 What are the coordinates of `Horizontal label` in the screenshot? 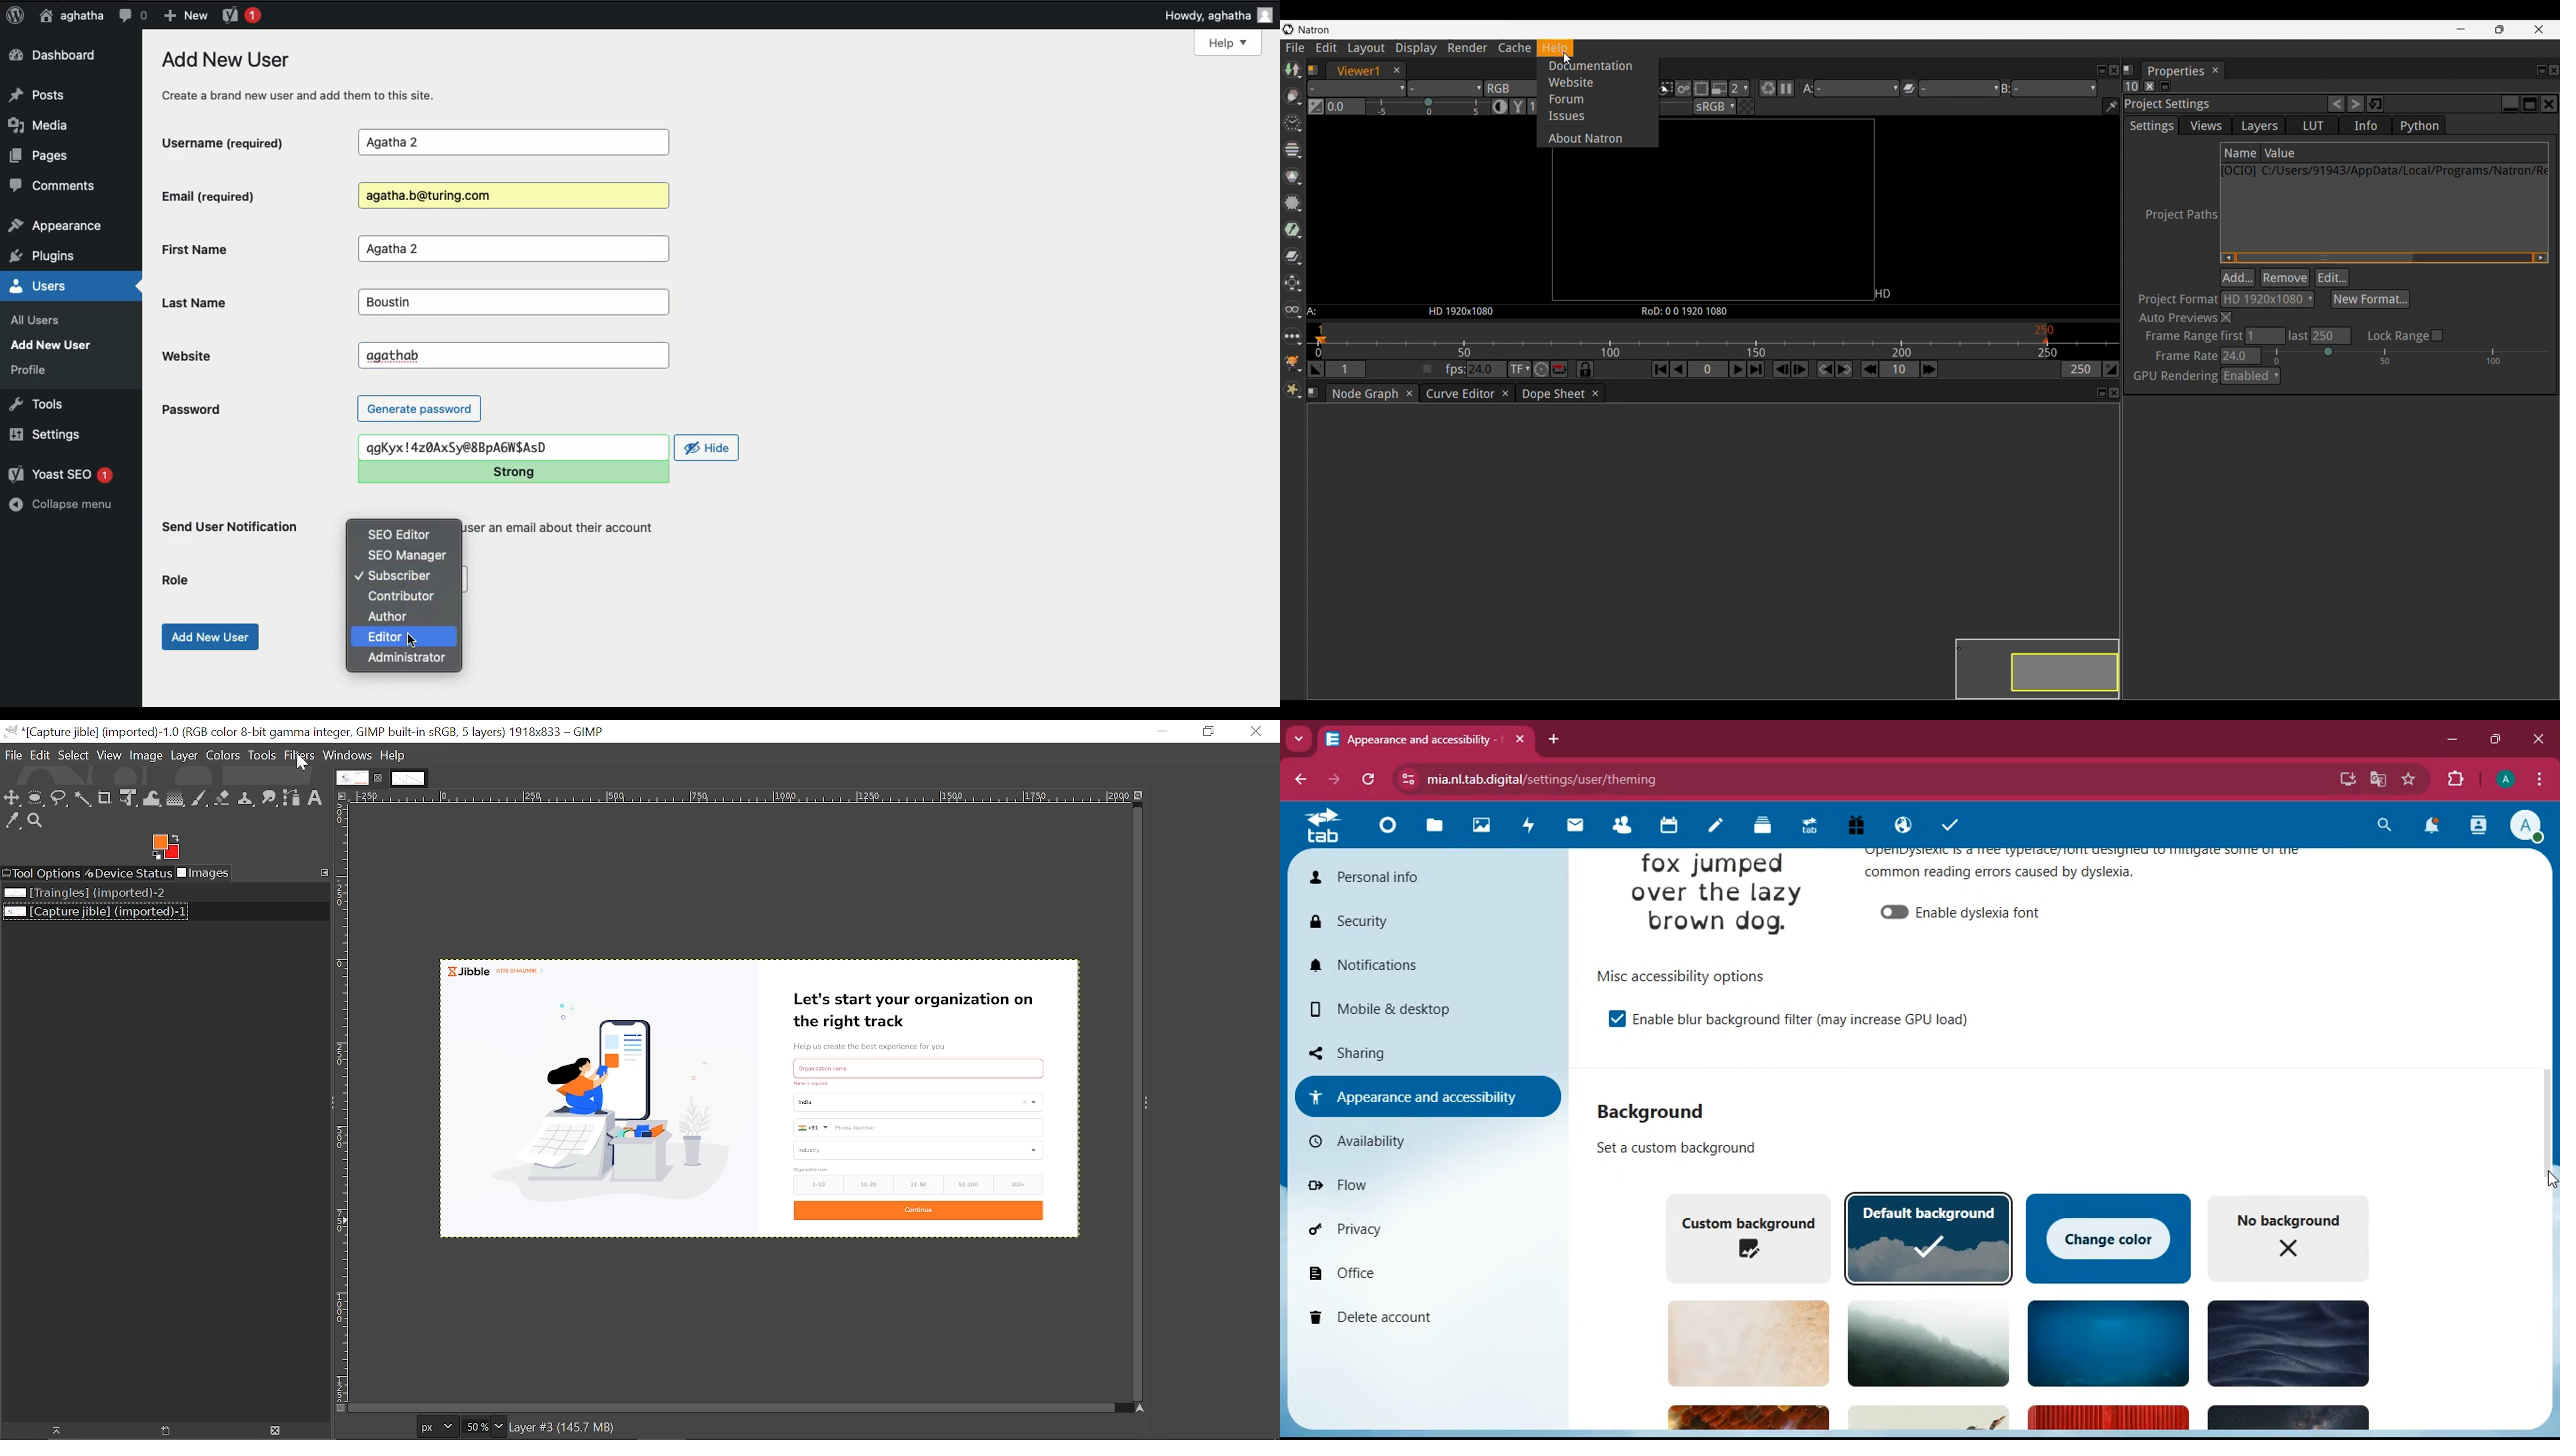 It's located at (721, 797).